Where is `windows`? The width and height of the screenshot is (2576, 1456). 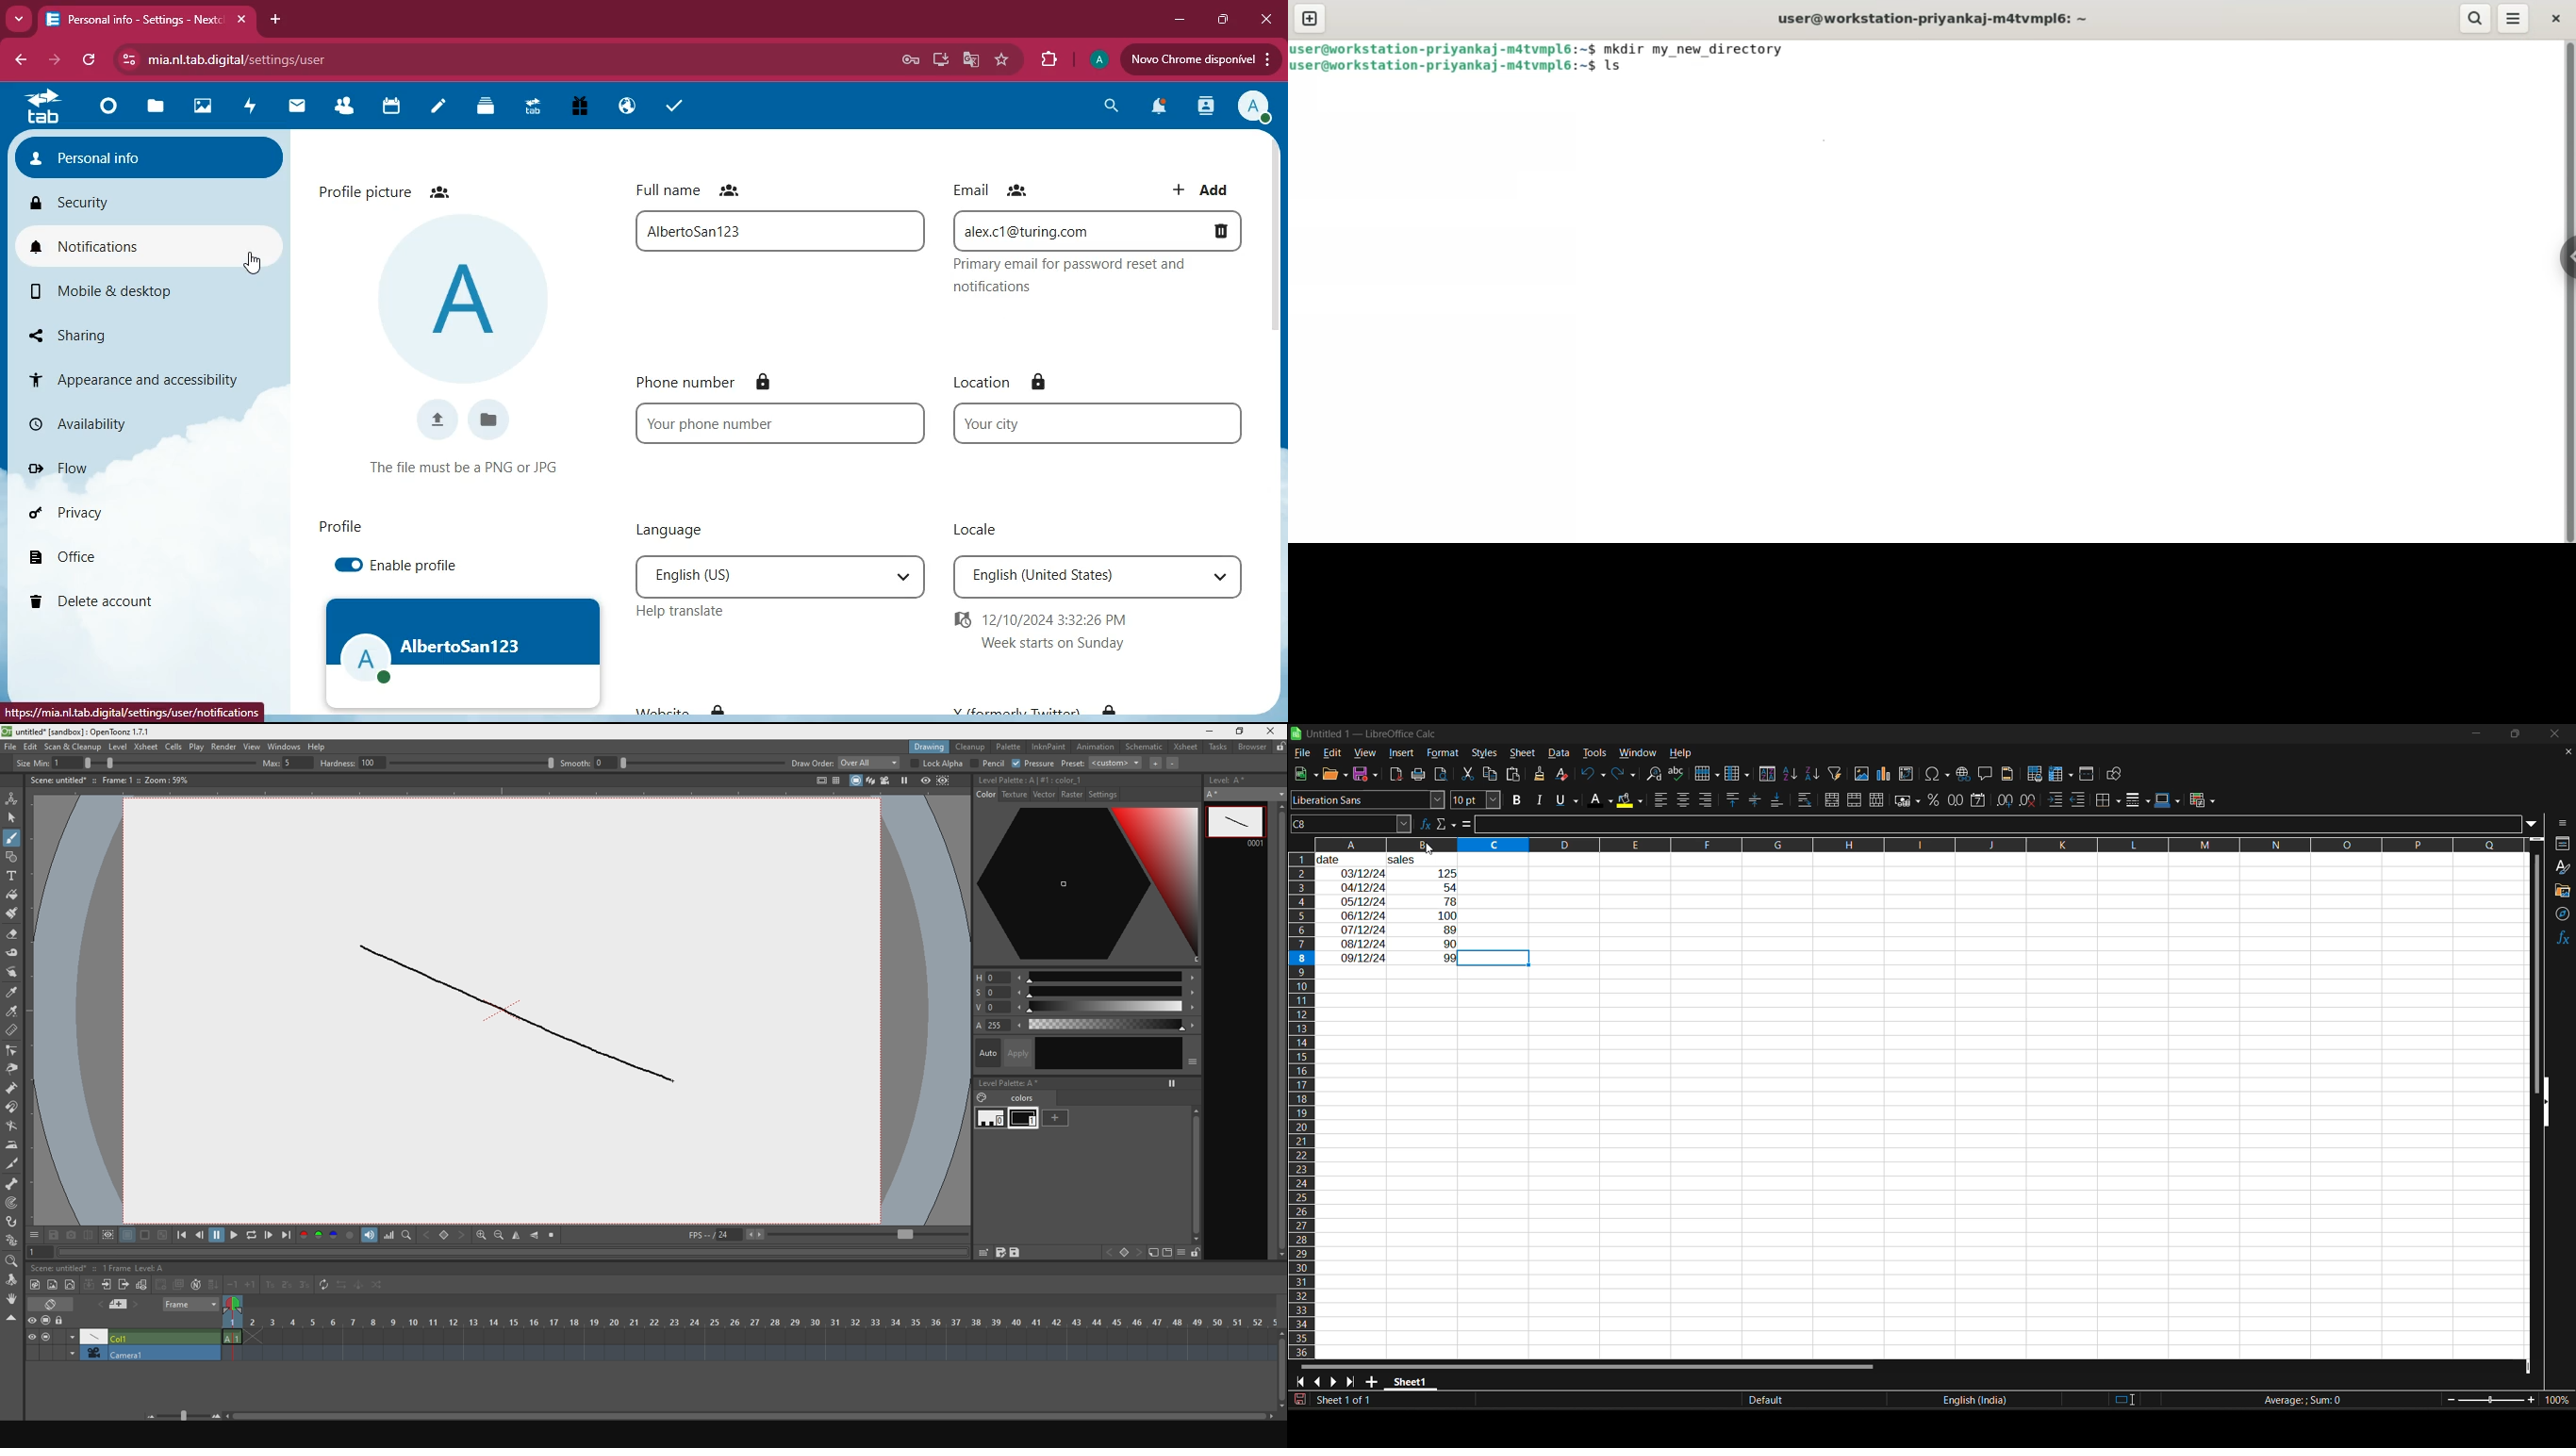 windows is located at coordinates (283, 744).